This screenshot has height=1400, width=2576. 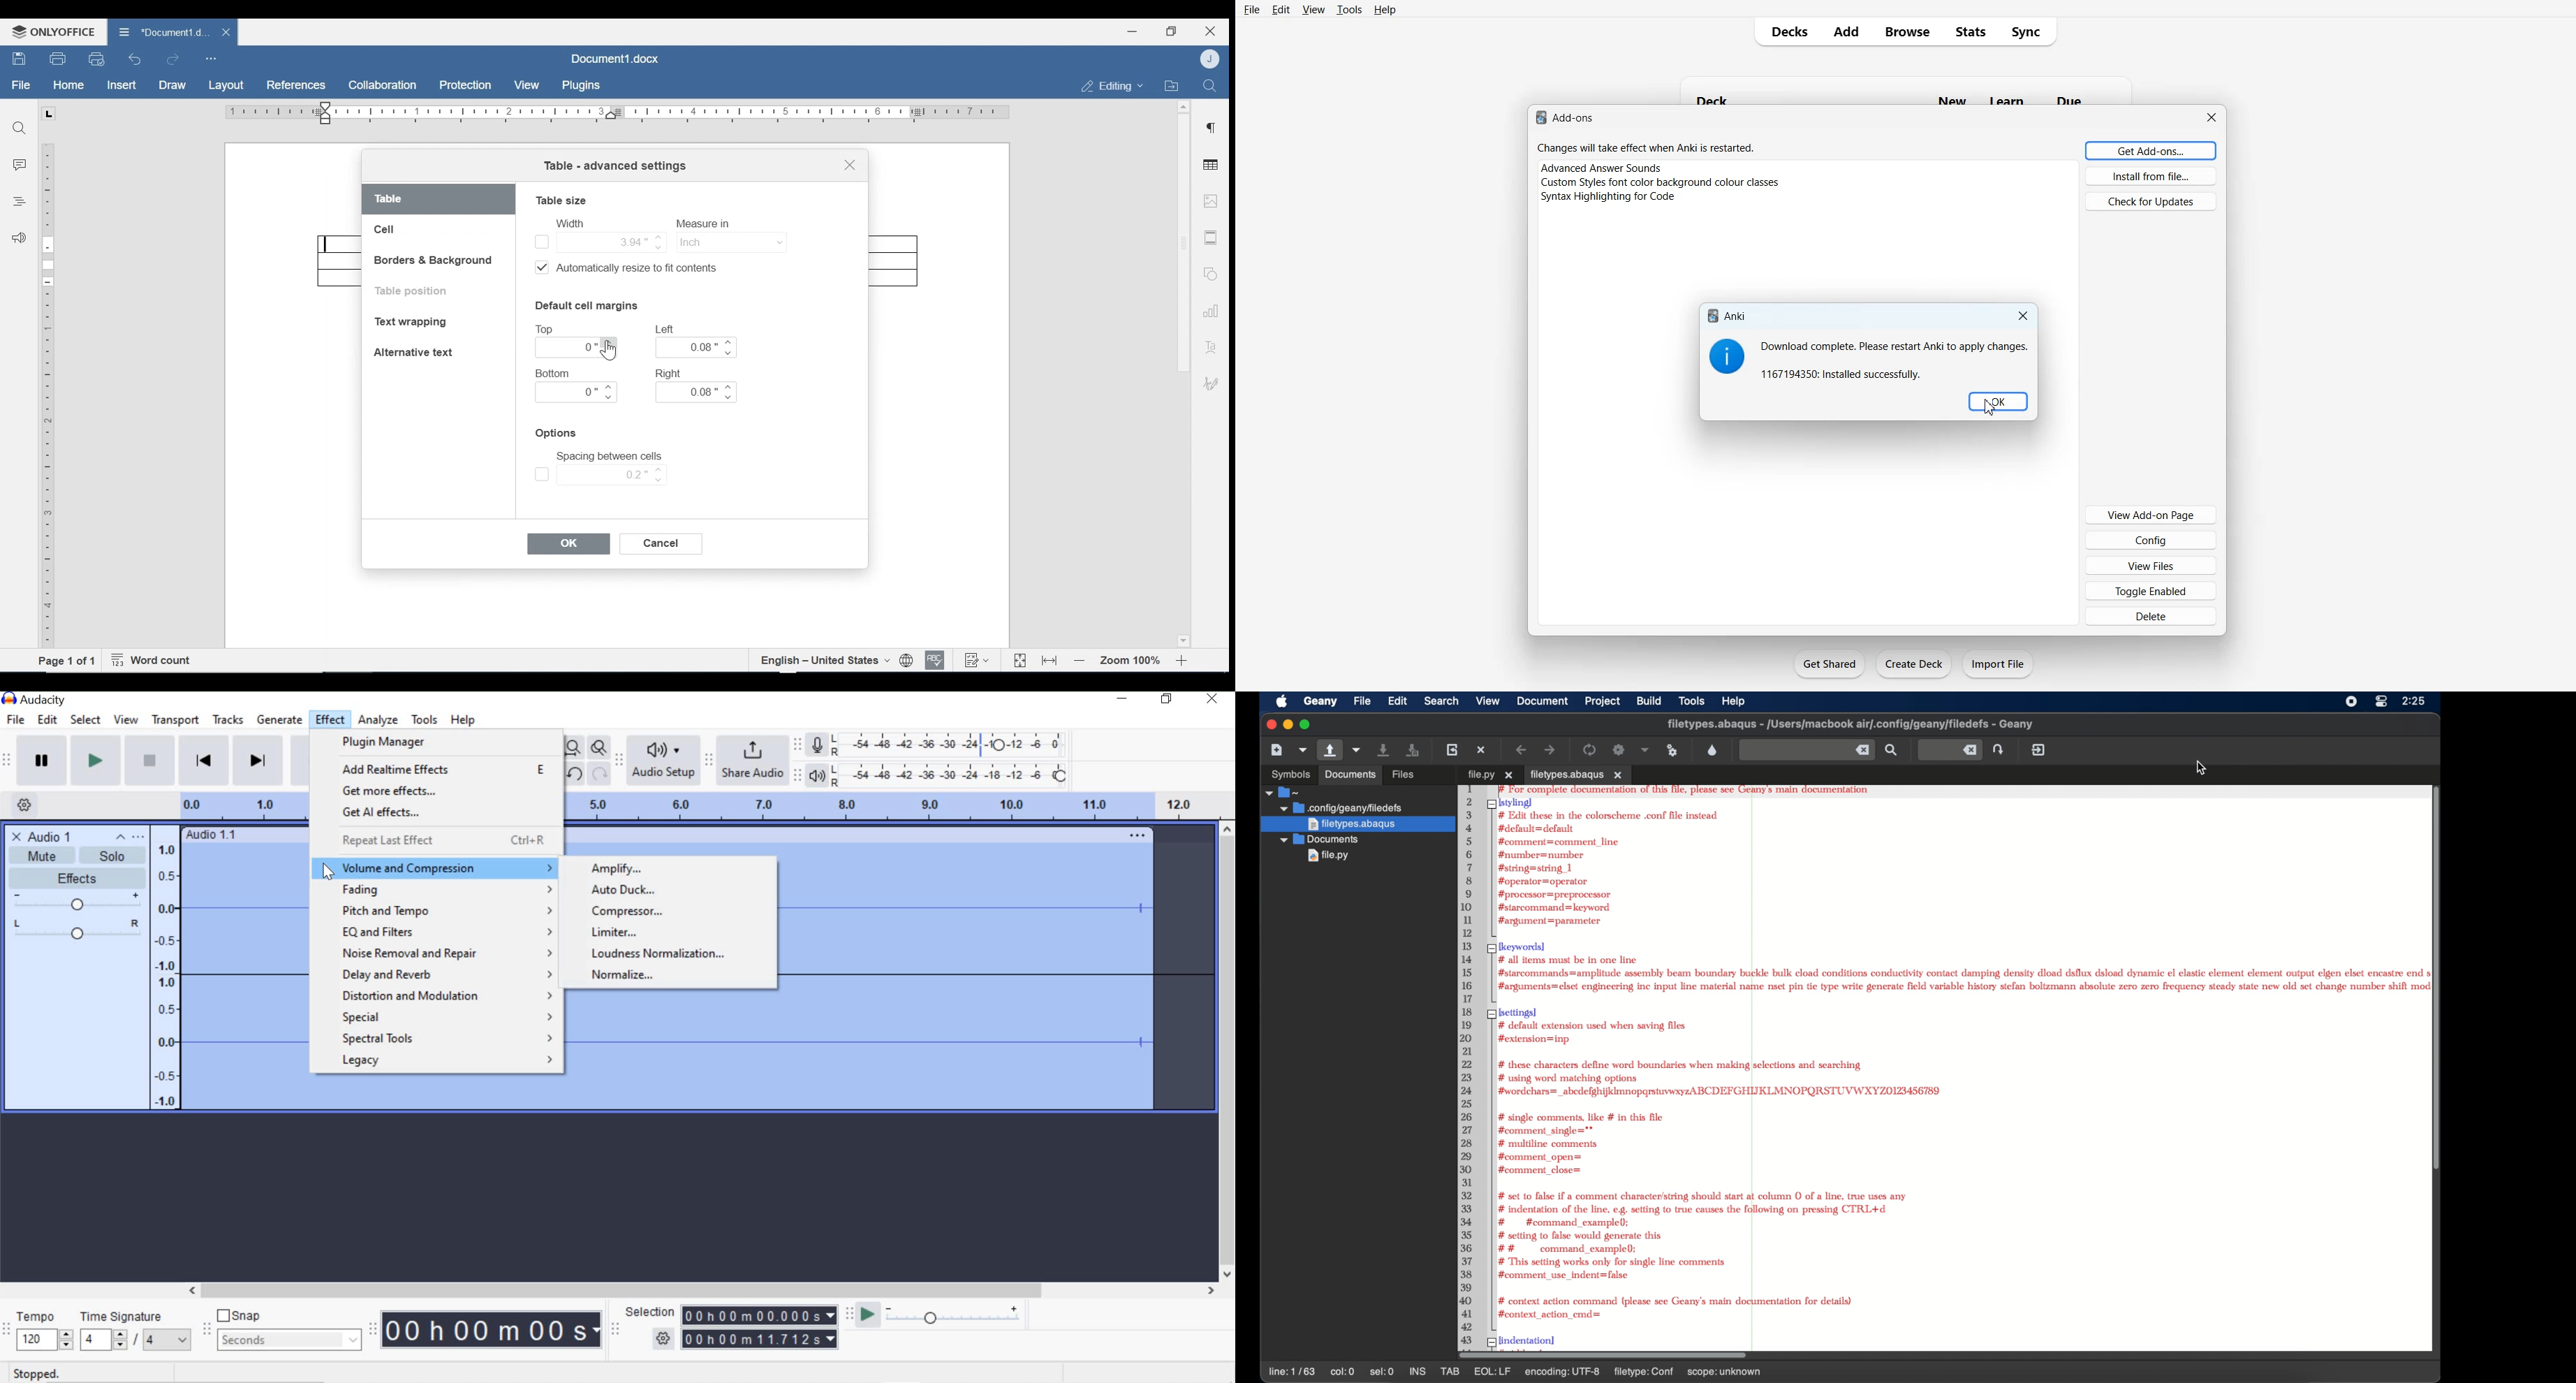 What do you see at coordinates (331, 720) in the screenshot?
I see `effect` at bounding box center [331, 720].